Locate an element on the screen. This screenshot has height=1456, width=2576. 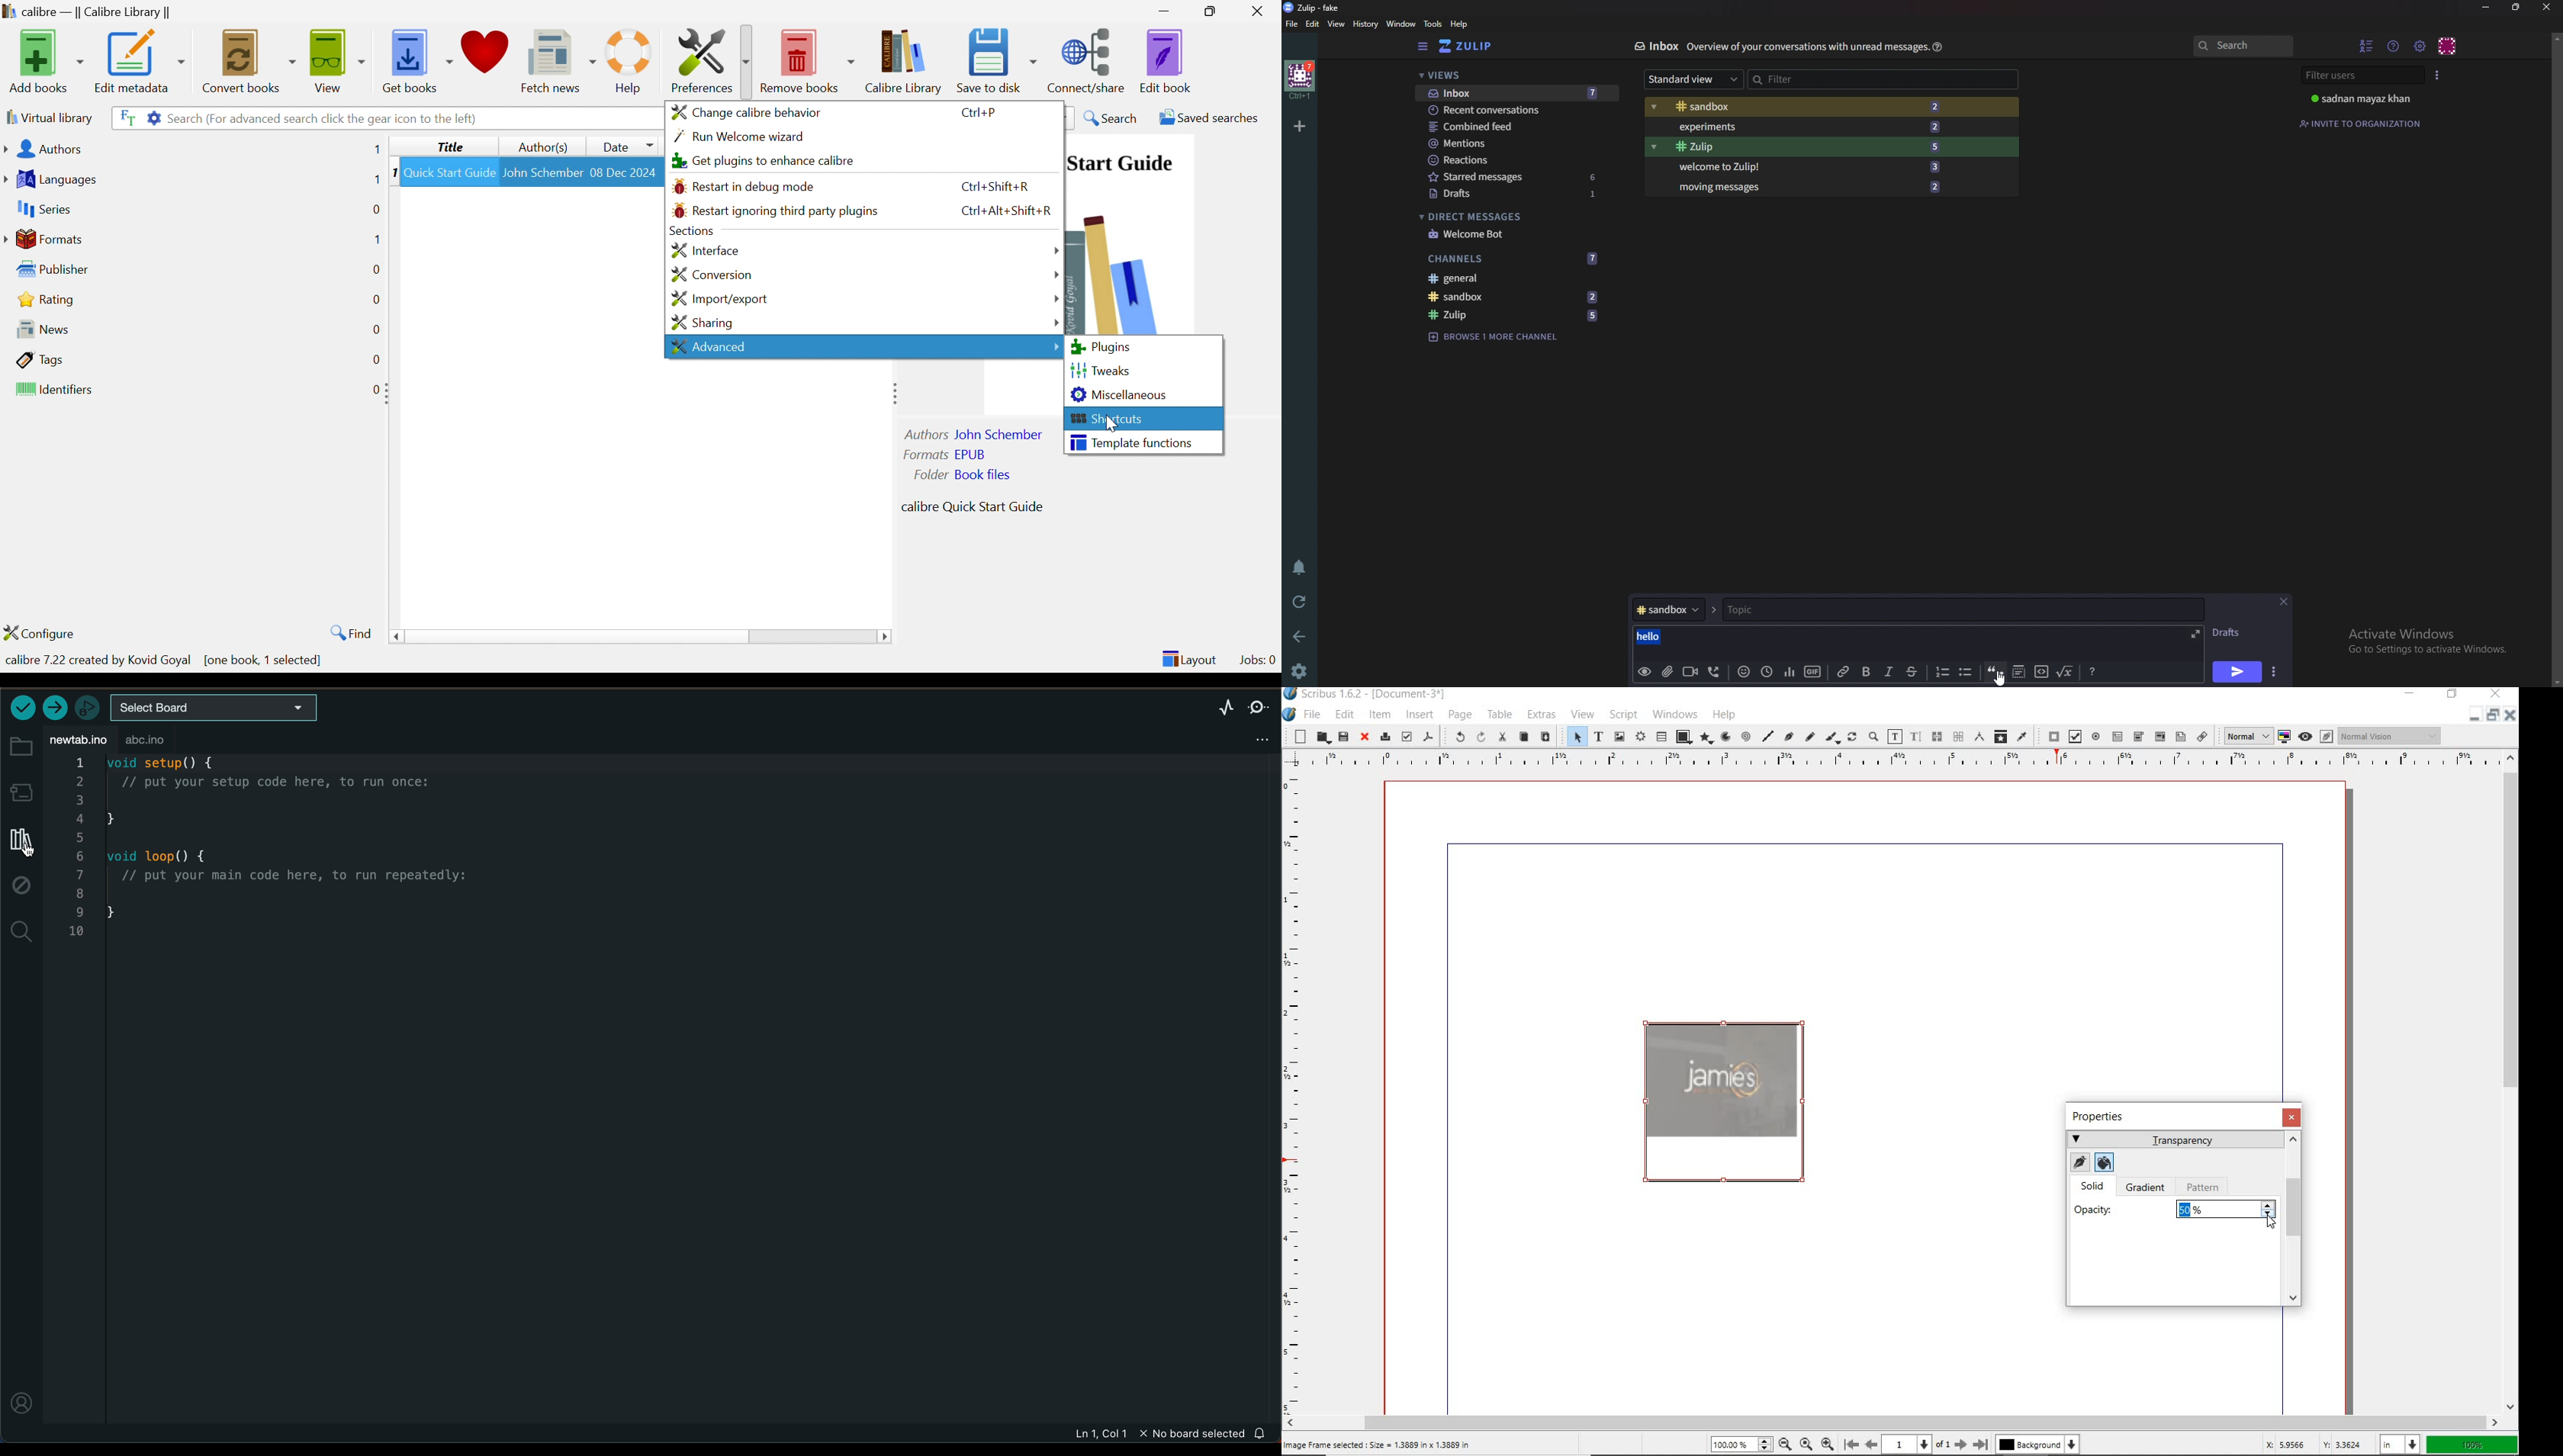
first is located at coordinates (1851, 1445).